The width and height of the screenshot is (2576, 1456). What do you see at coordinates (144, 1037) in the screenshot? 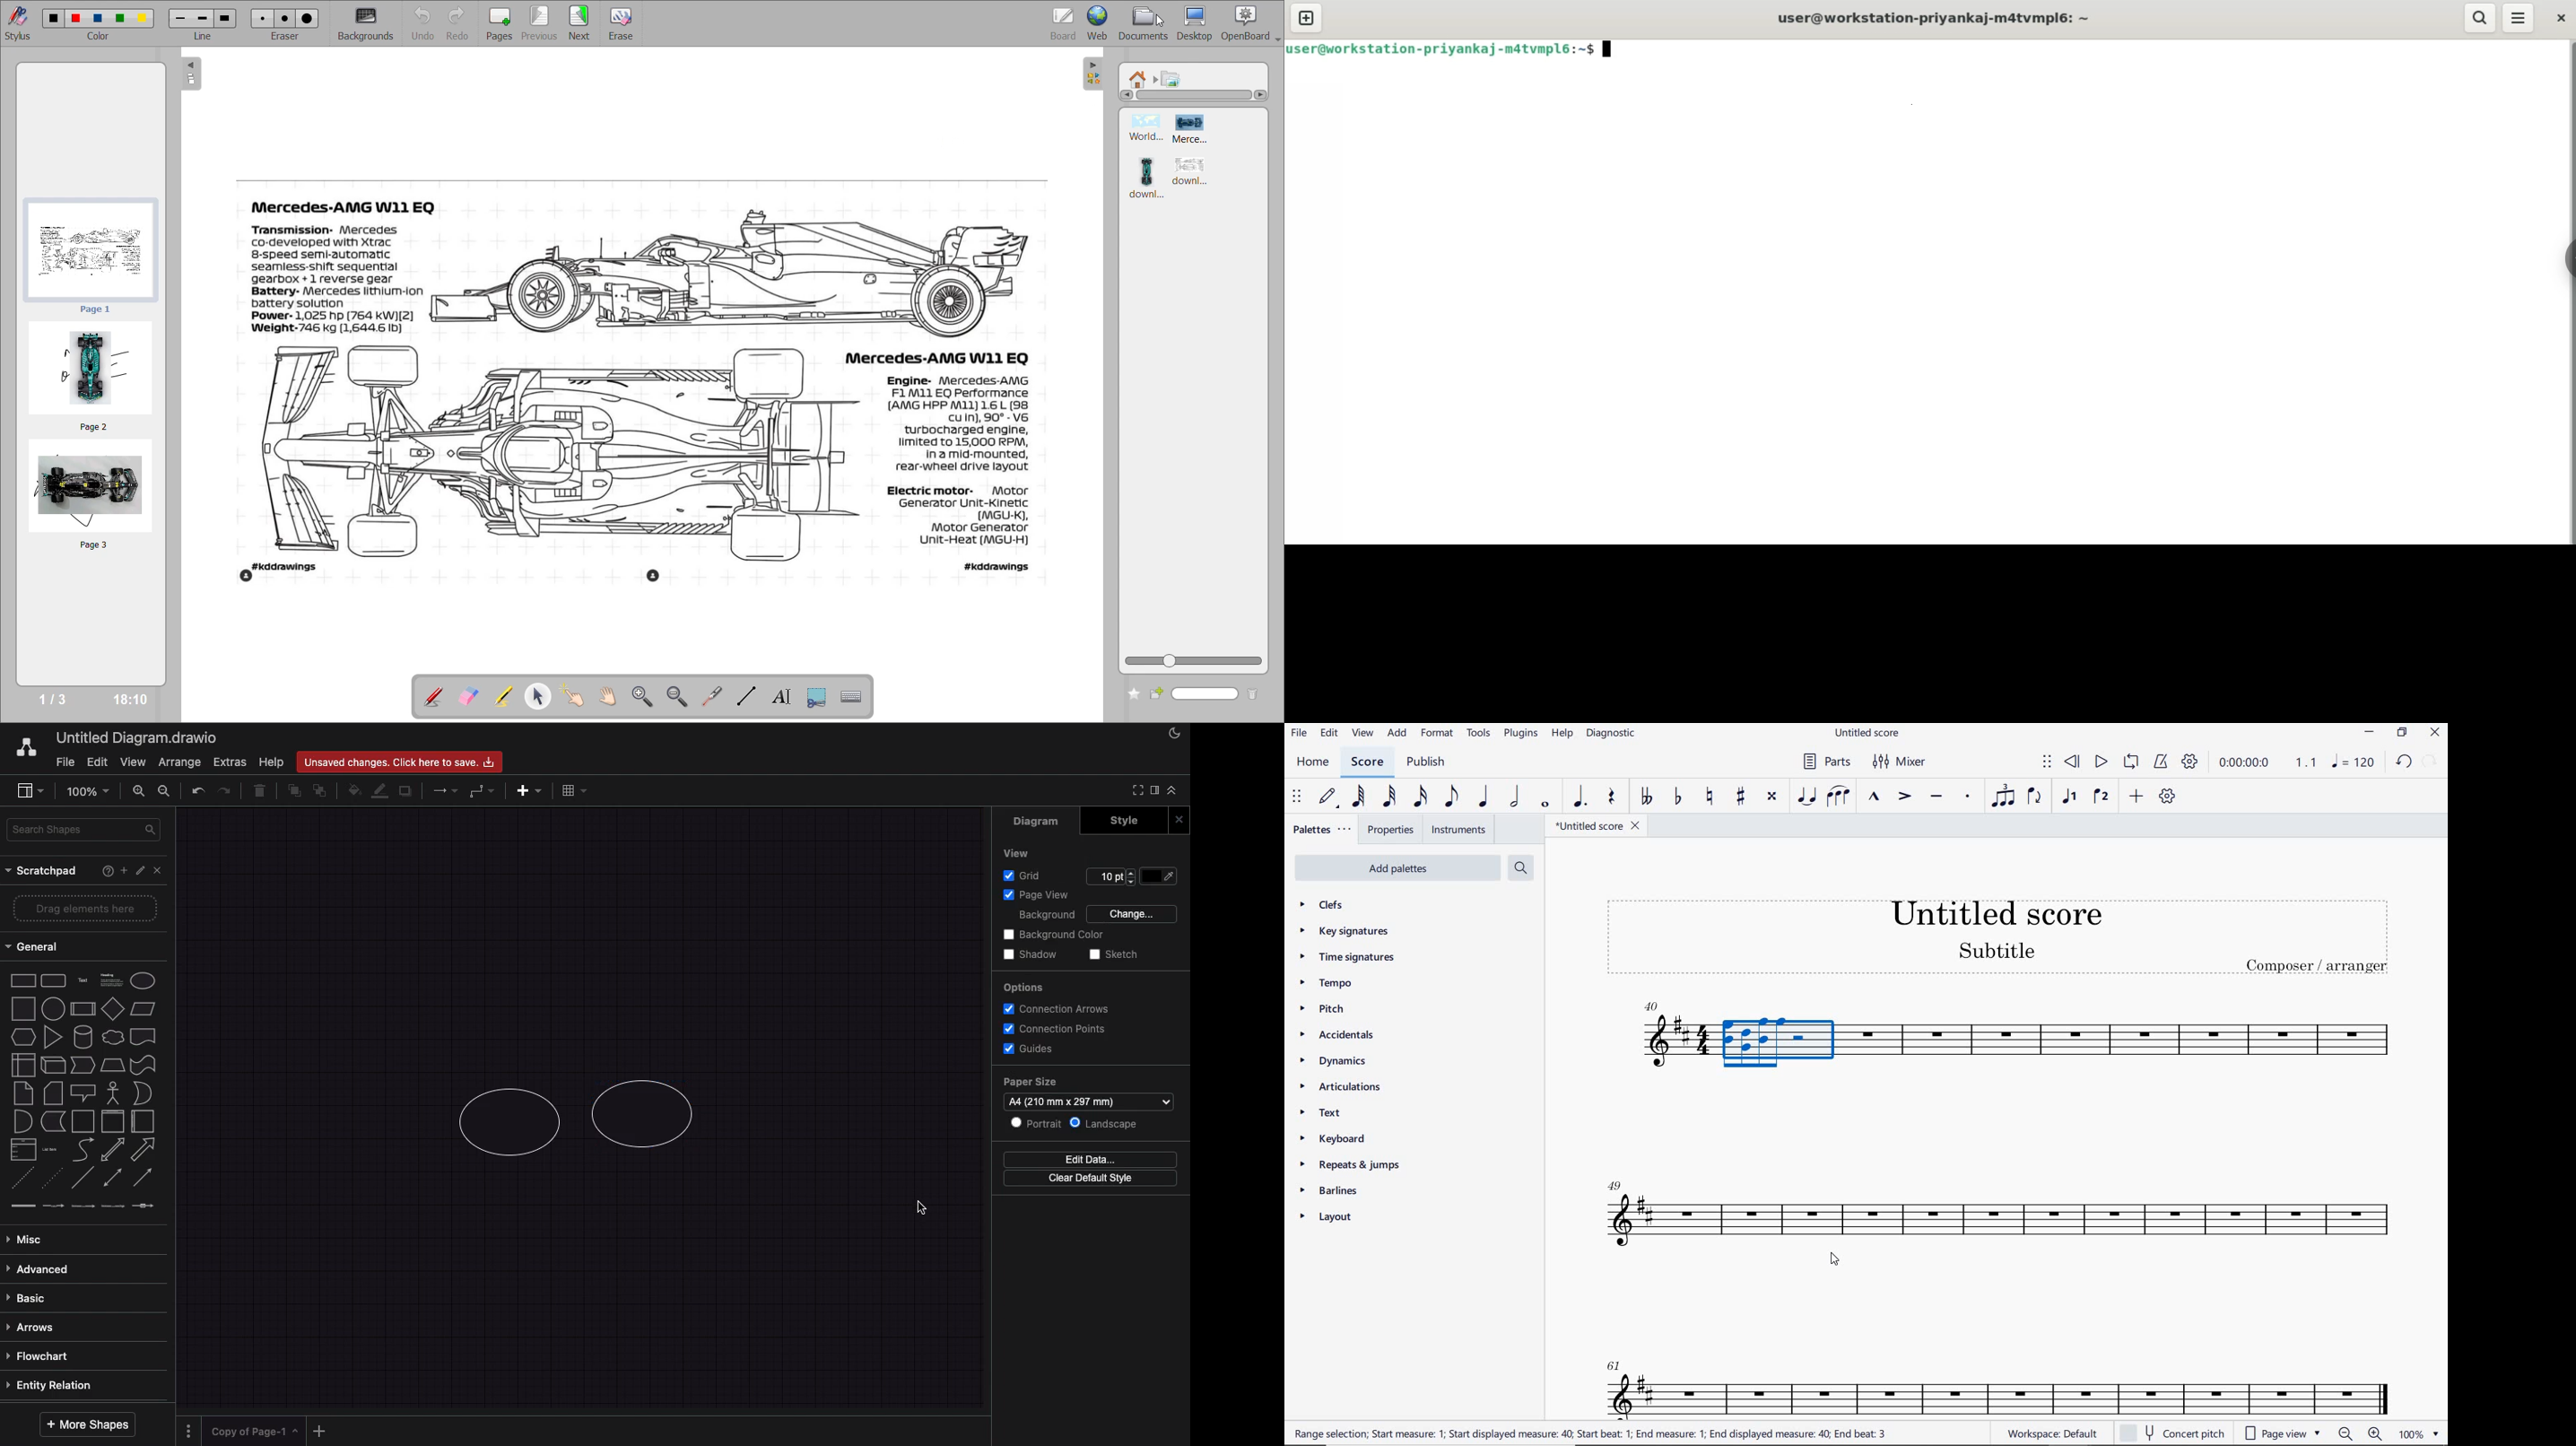
I see `document` at bounding box center [144, 1037].